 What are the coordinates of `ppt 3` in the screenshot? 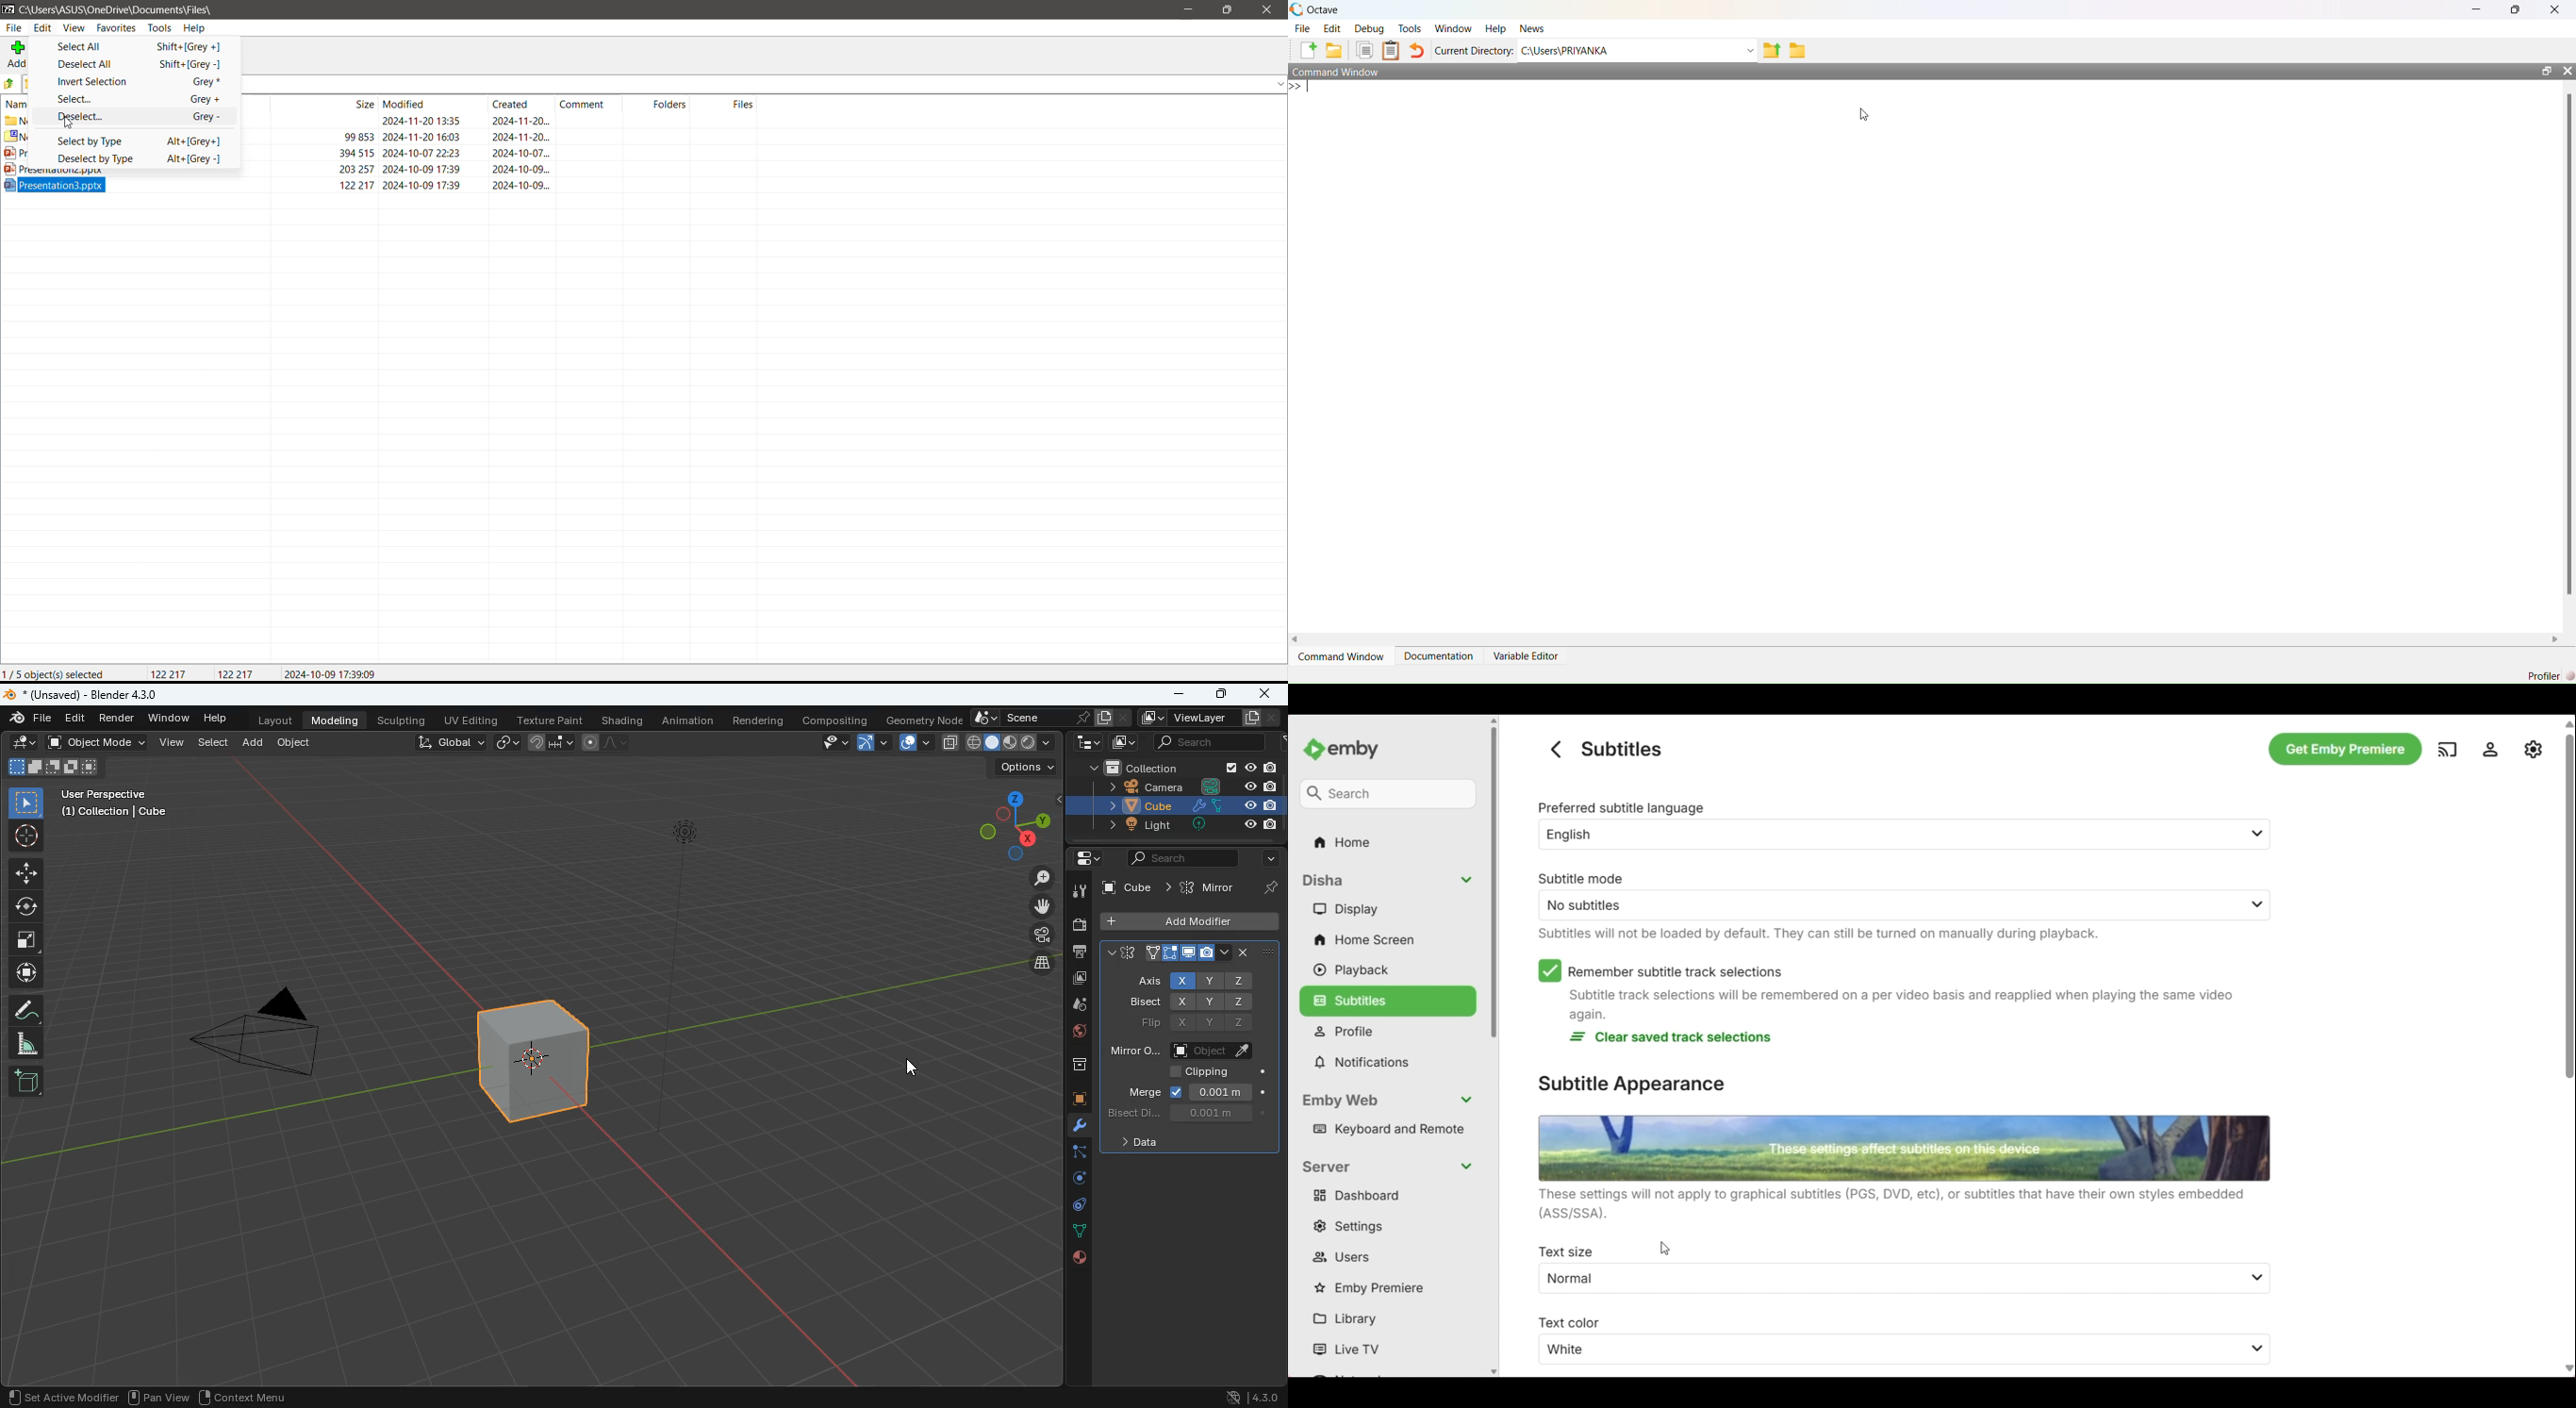 It's located at (379, 185).